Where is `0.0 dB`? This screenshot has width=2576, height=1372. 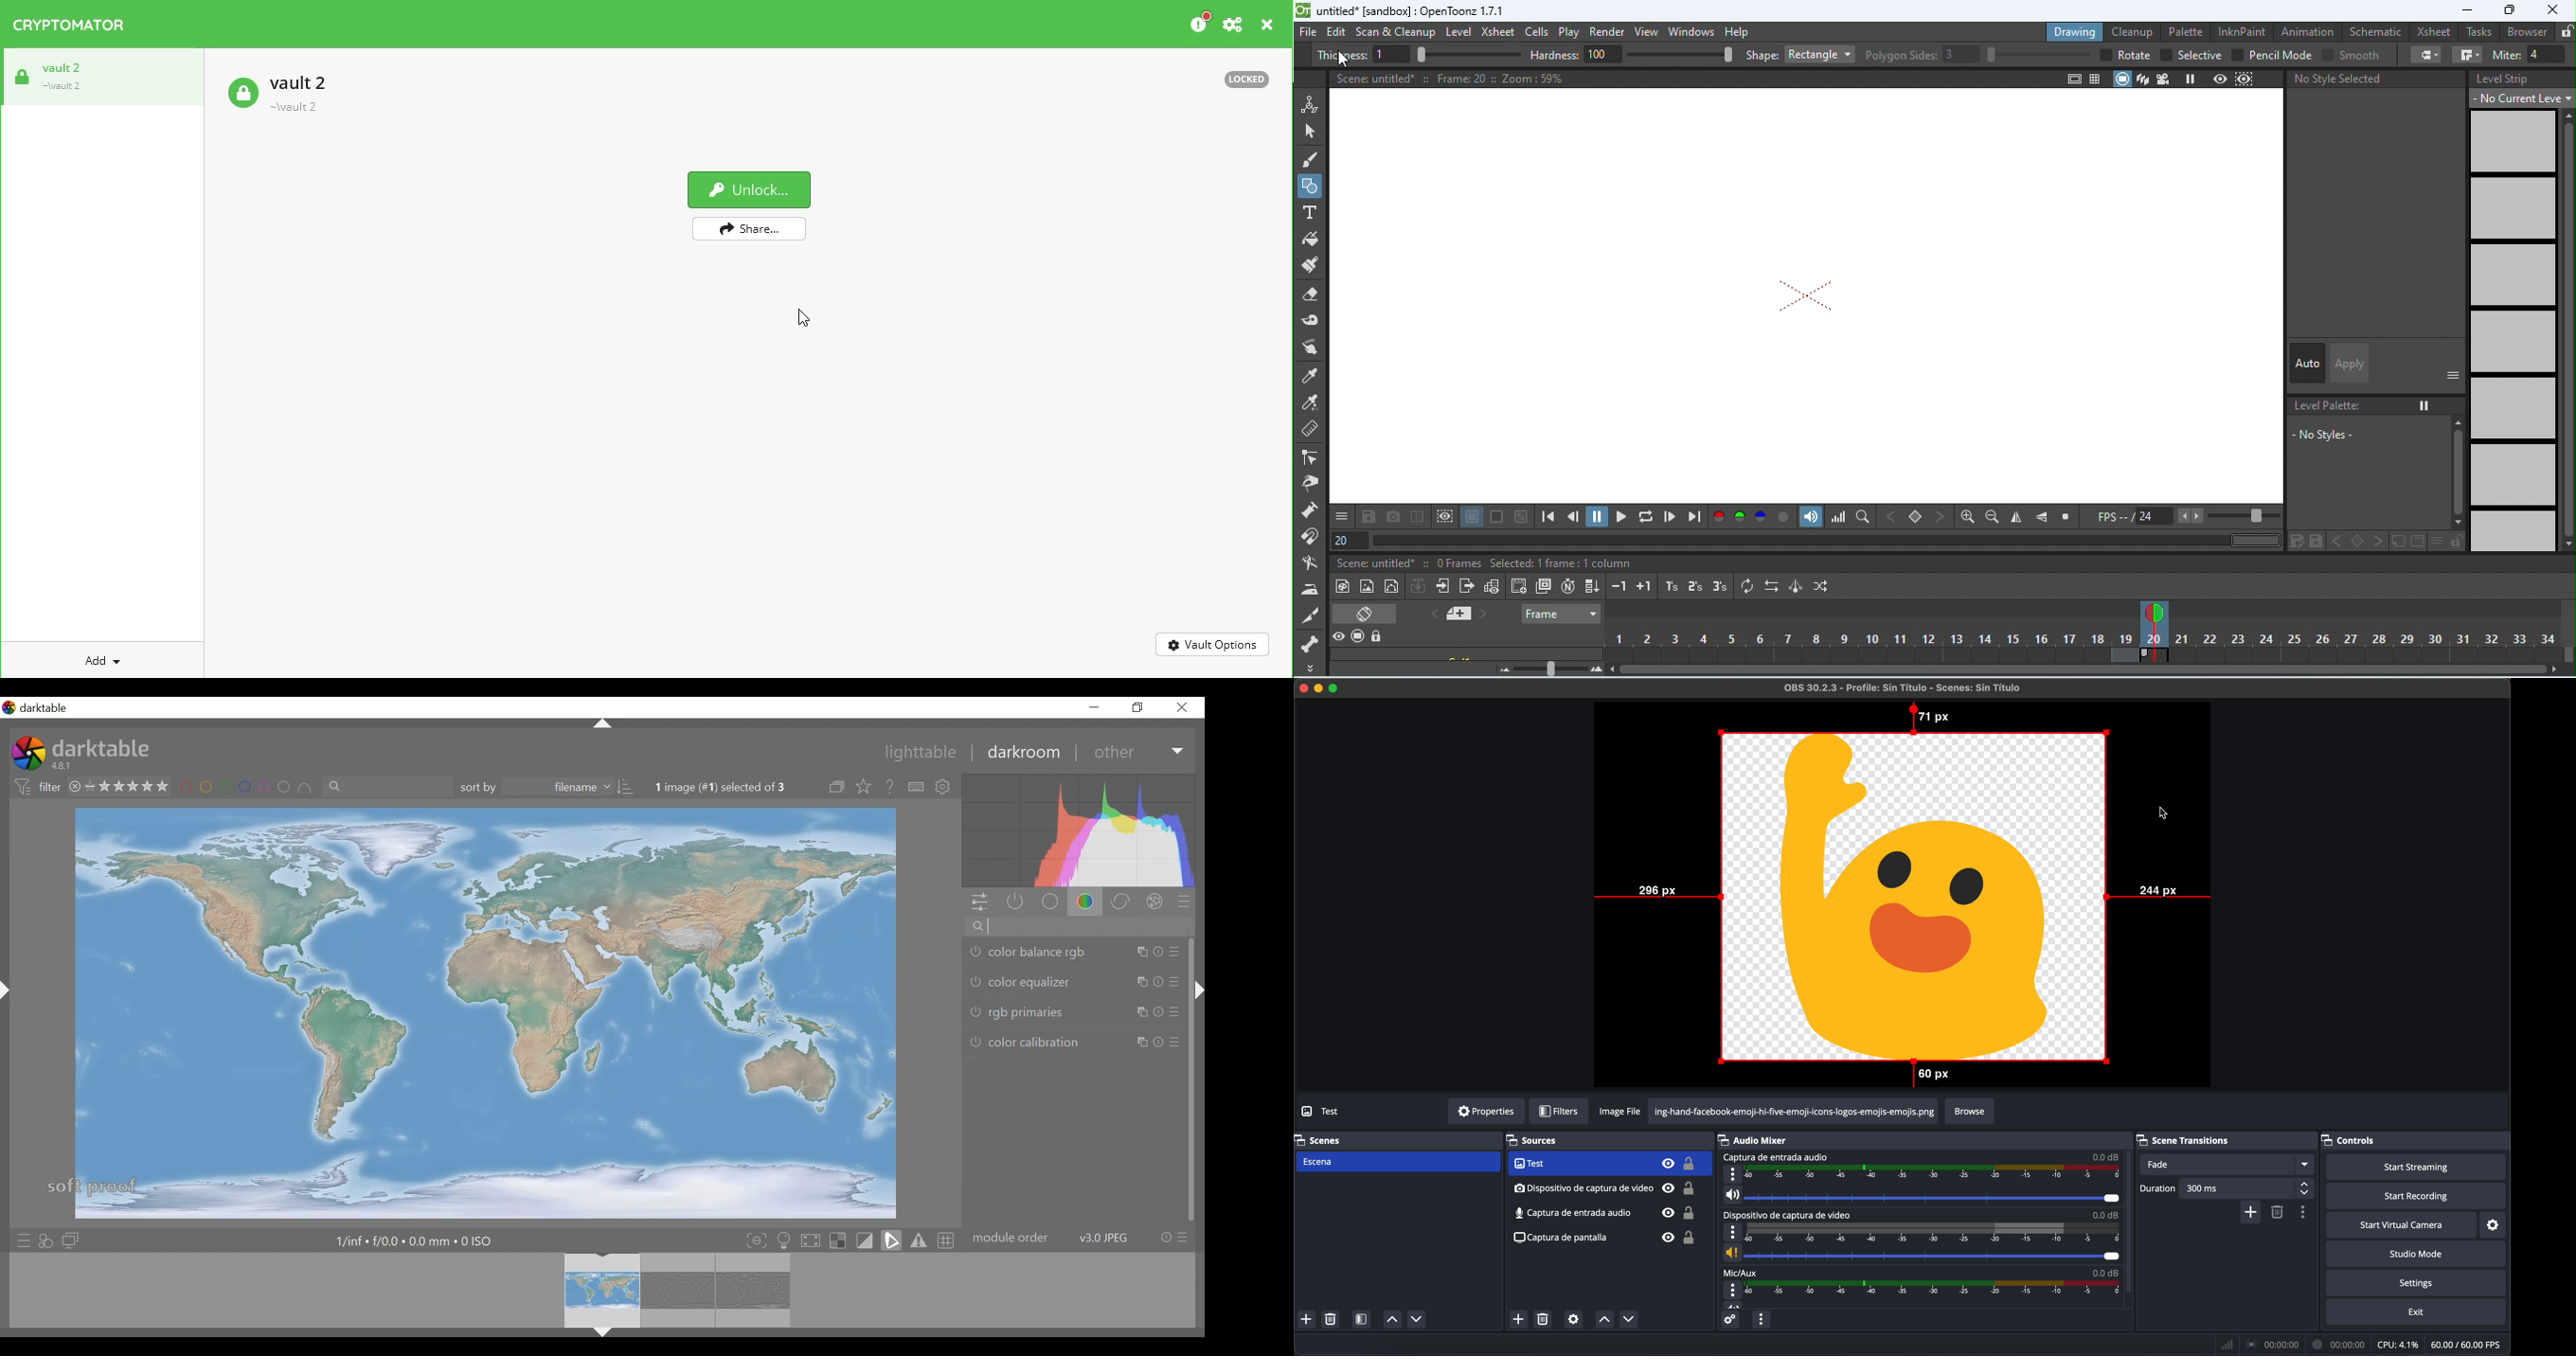
0.0 dB is located at coordinates (2106, 1215).